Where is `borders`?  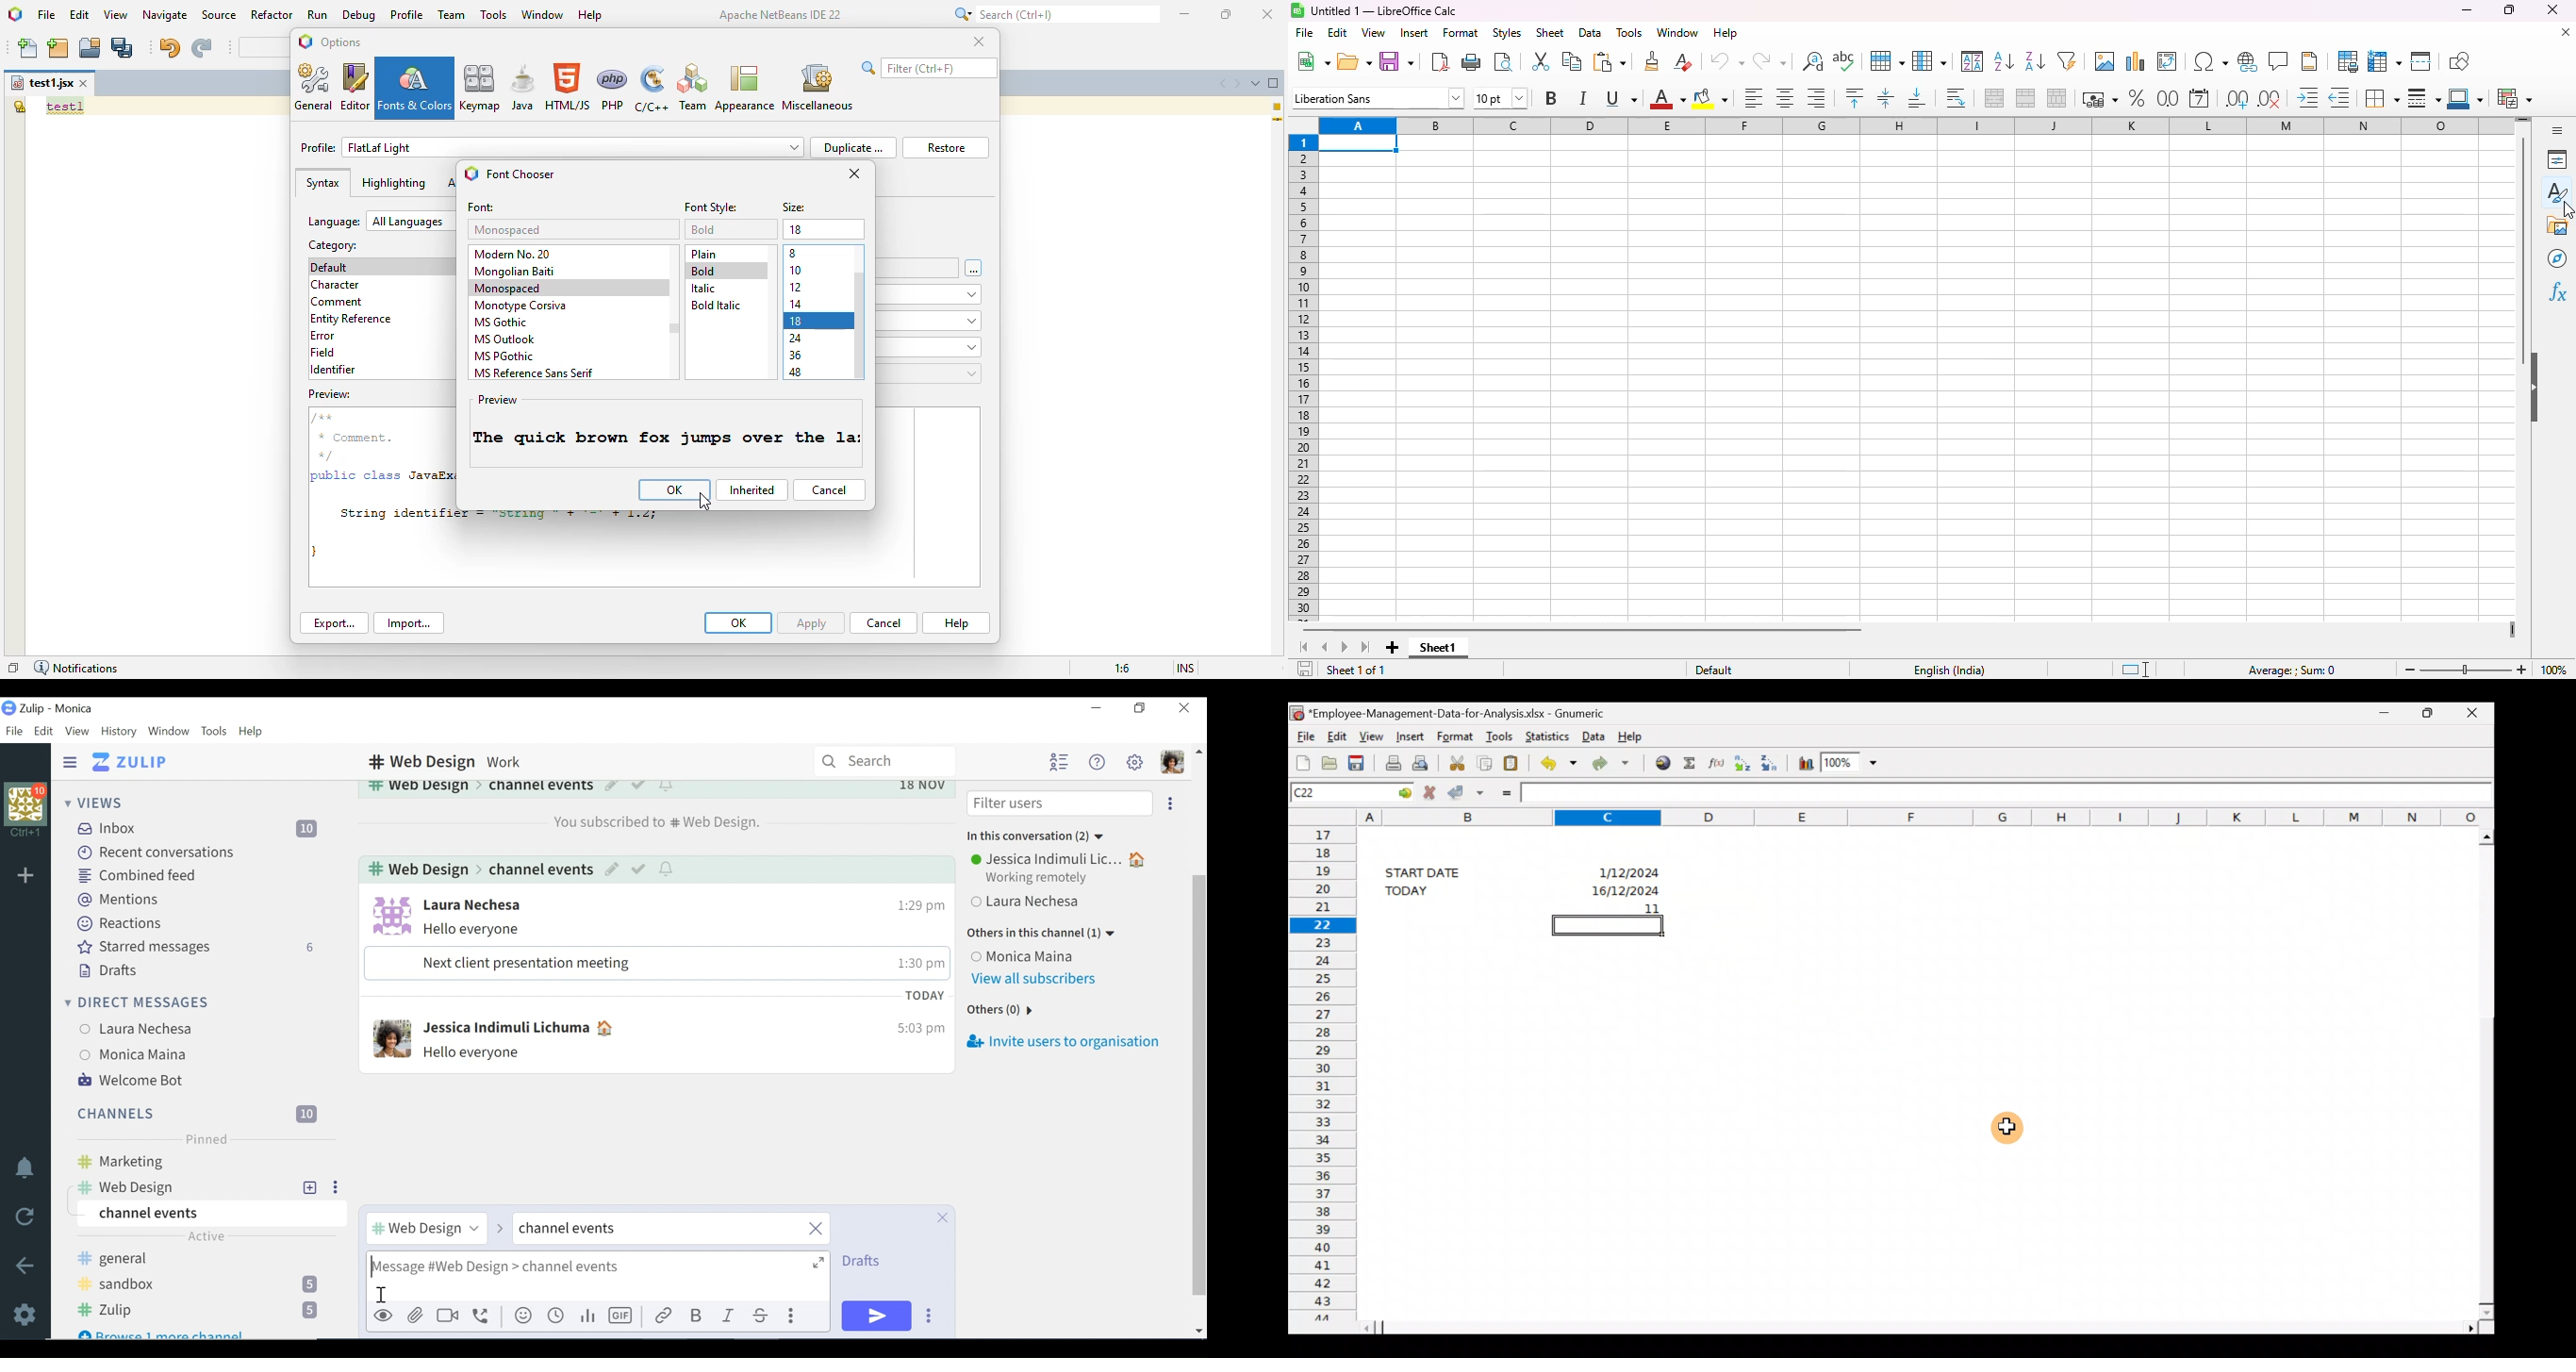 borders is located at coordinates (2381, 97).